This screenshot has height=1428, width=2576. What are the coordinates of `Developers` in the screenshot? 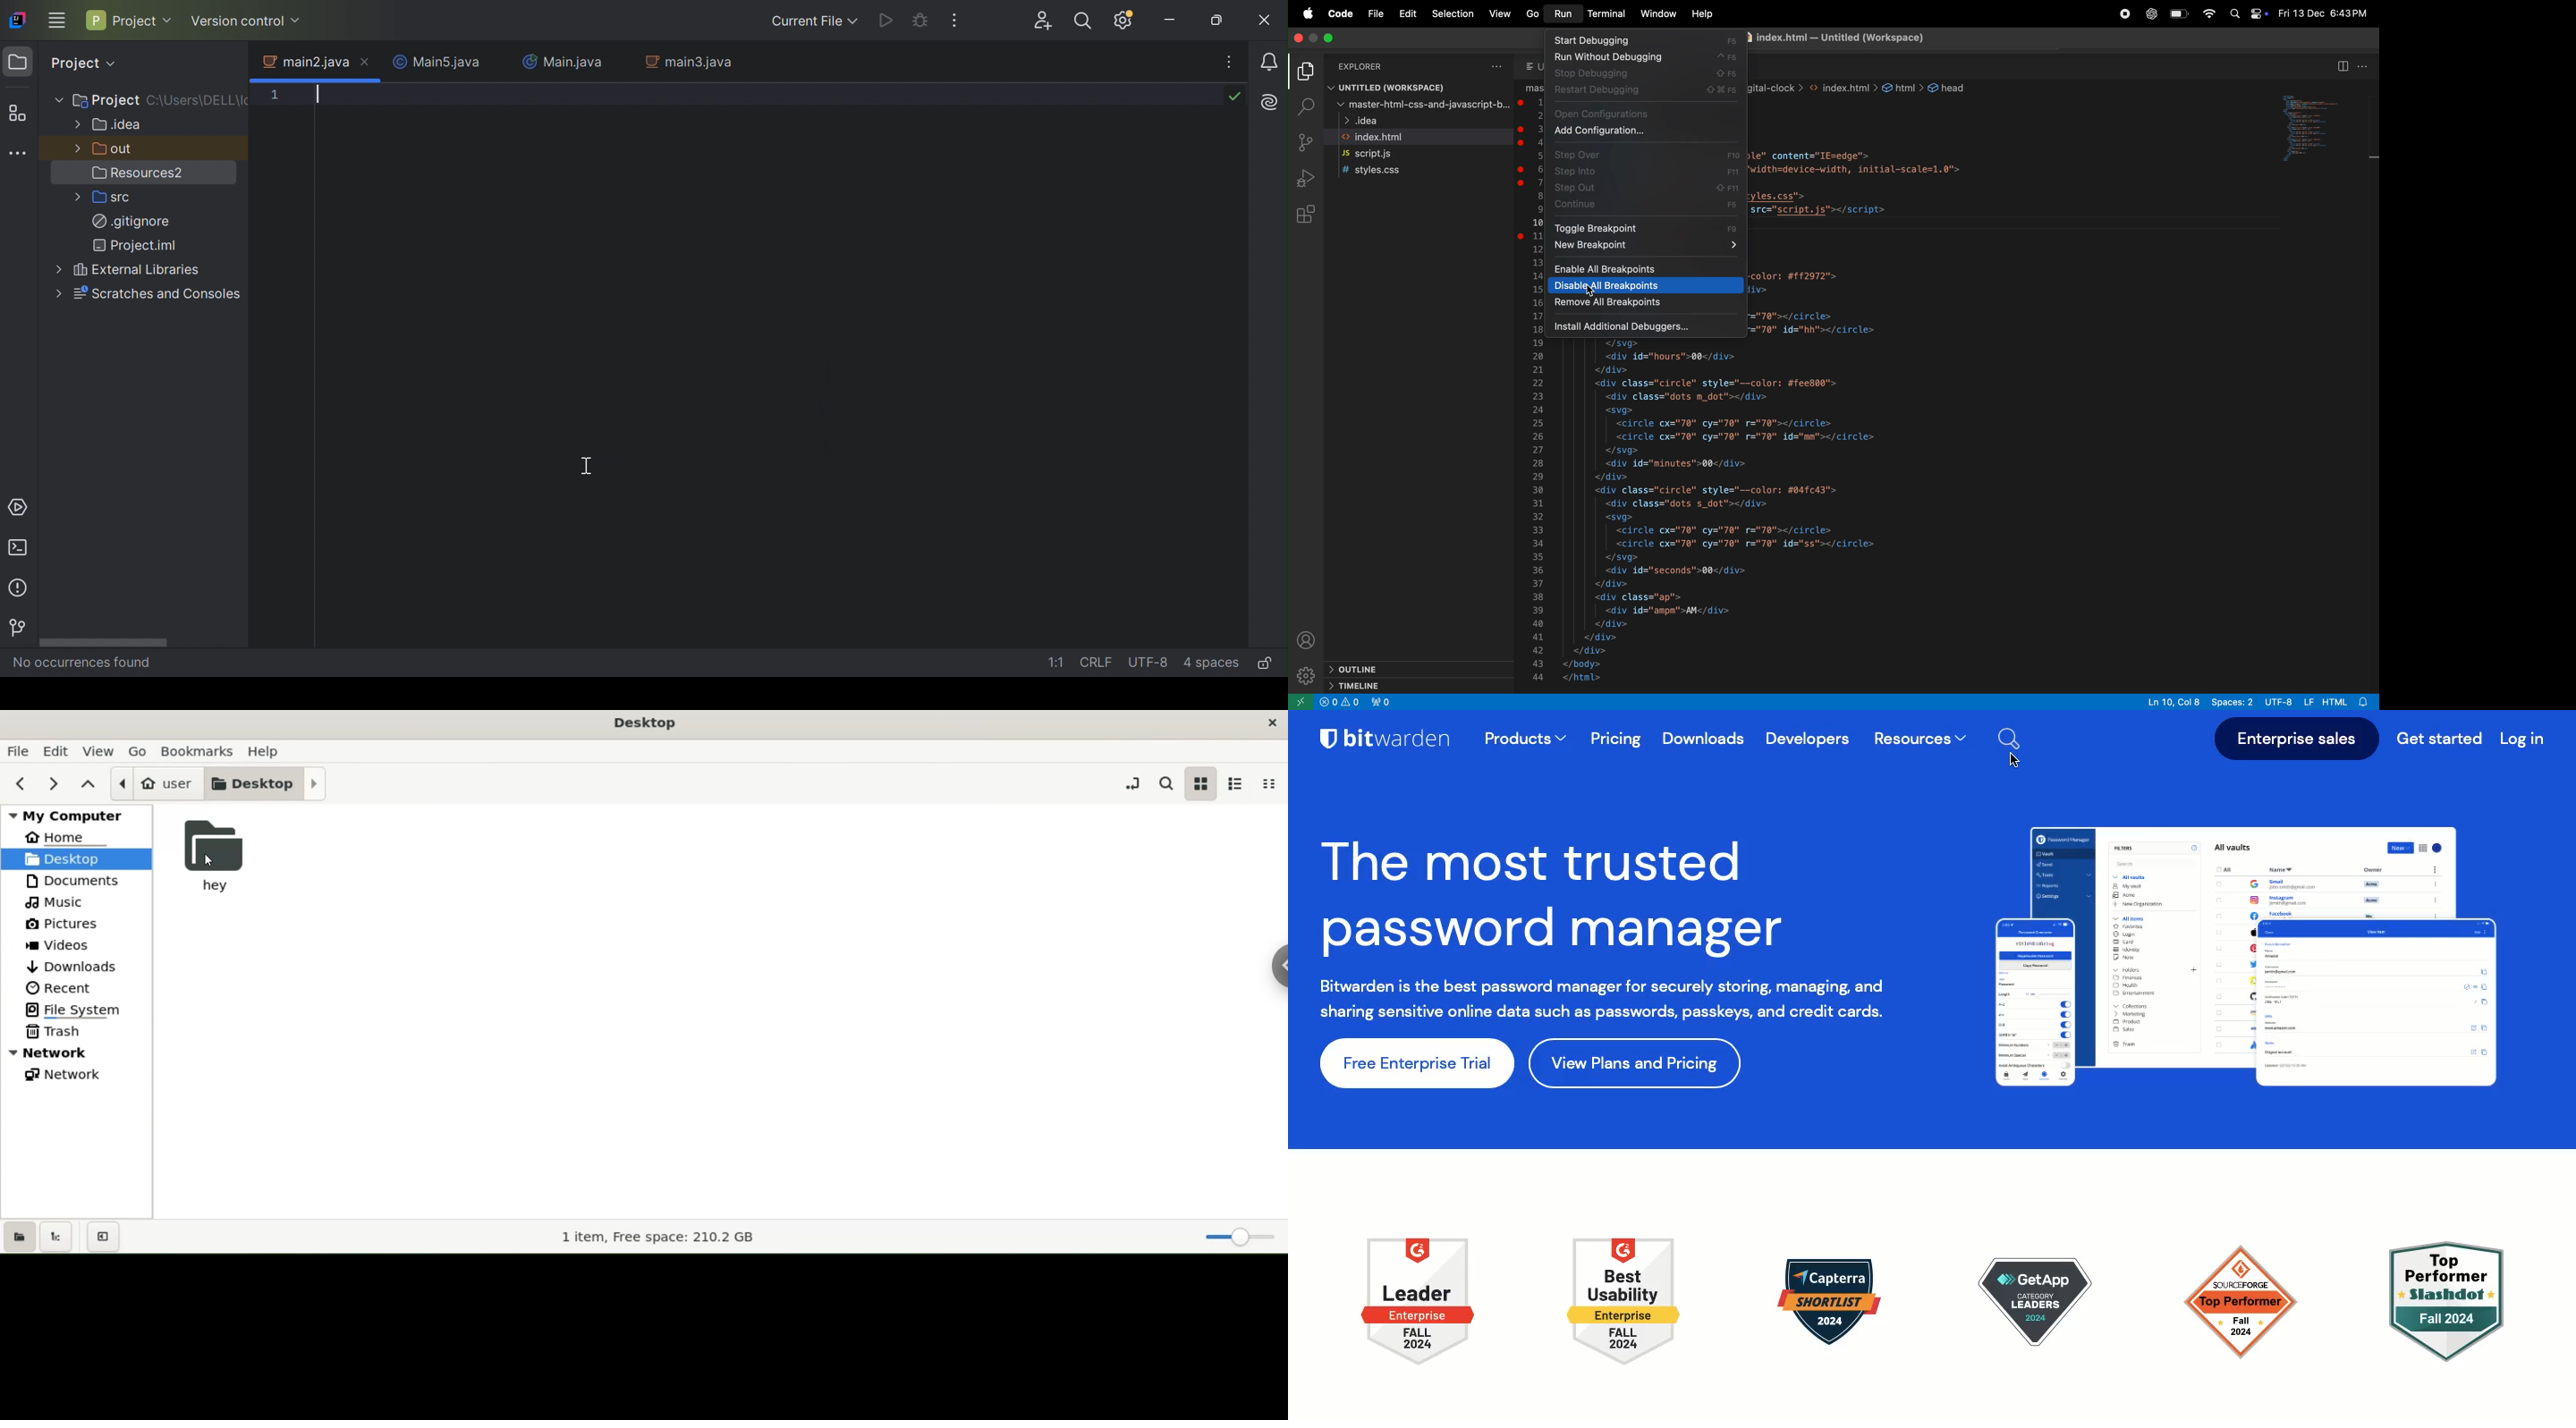 It's located at (1807, 740).